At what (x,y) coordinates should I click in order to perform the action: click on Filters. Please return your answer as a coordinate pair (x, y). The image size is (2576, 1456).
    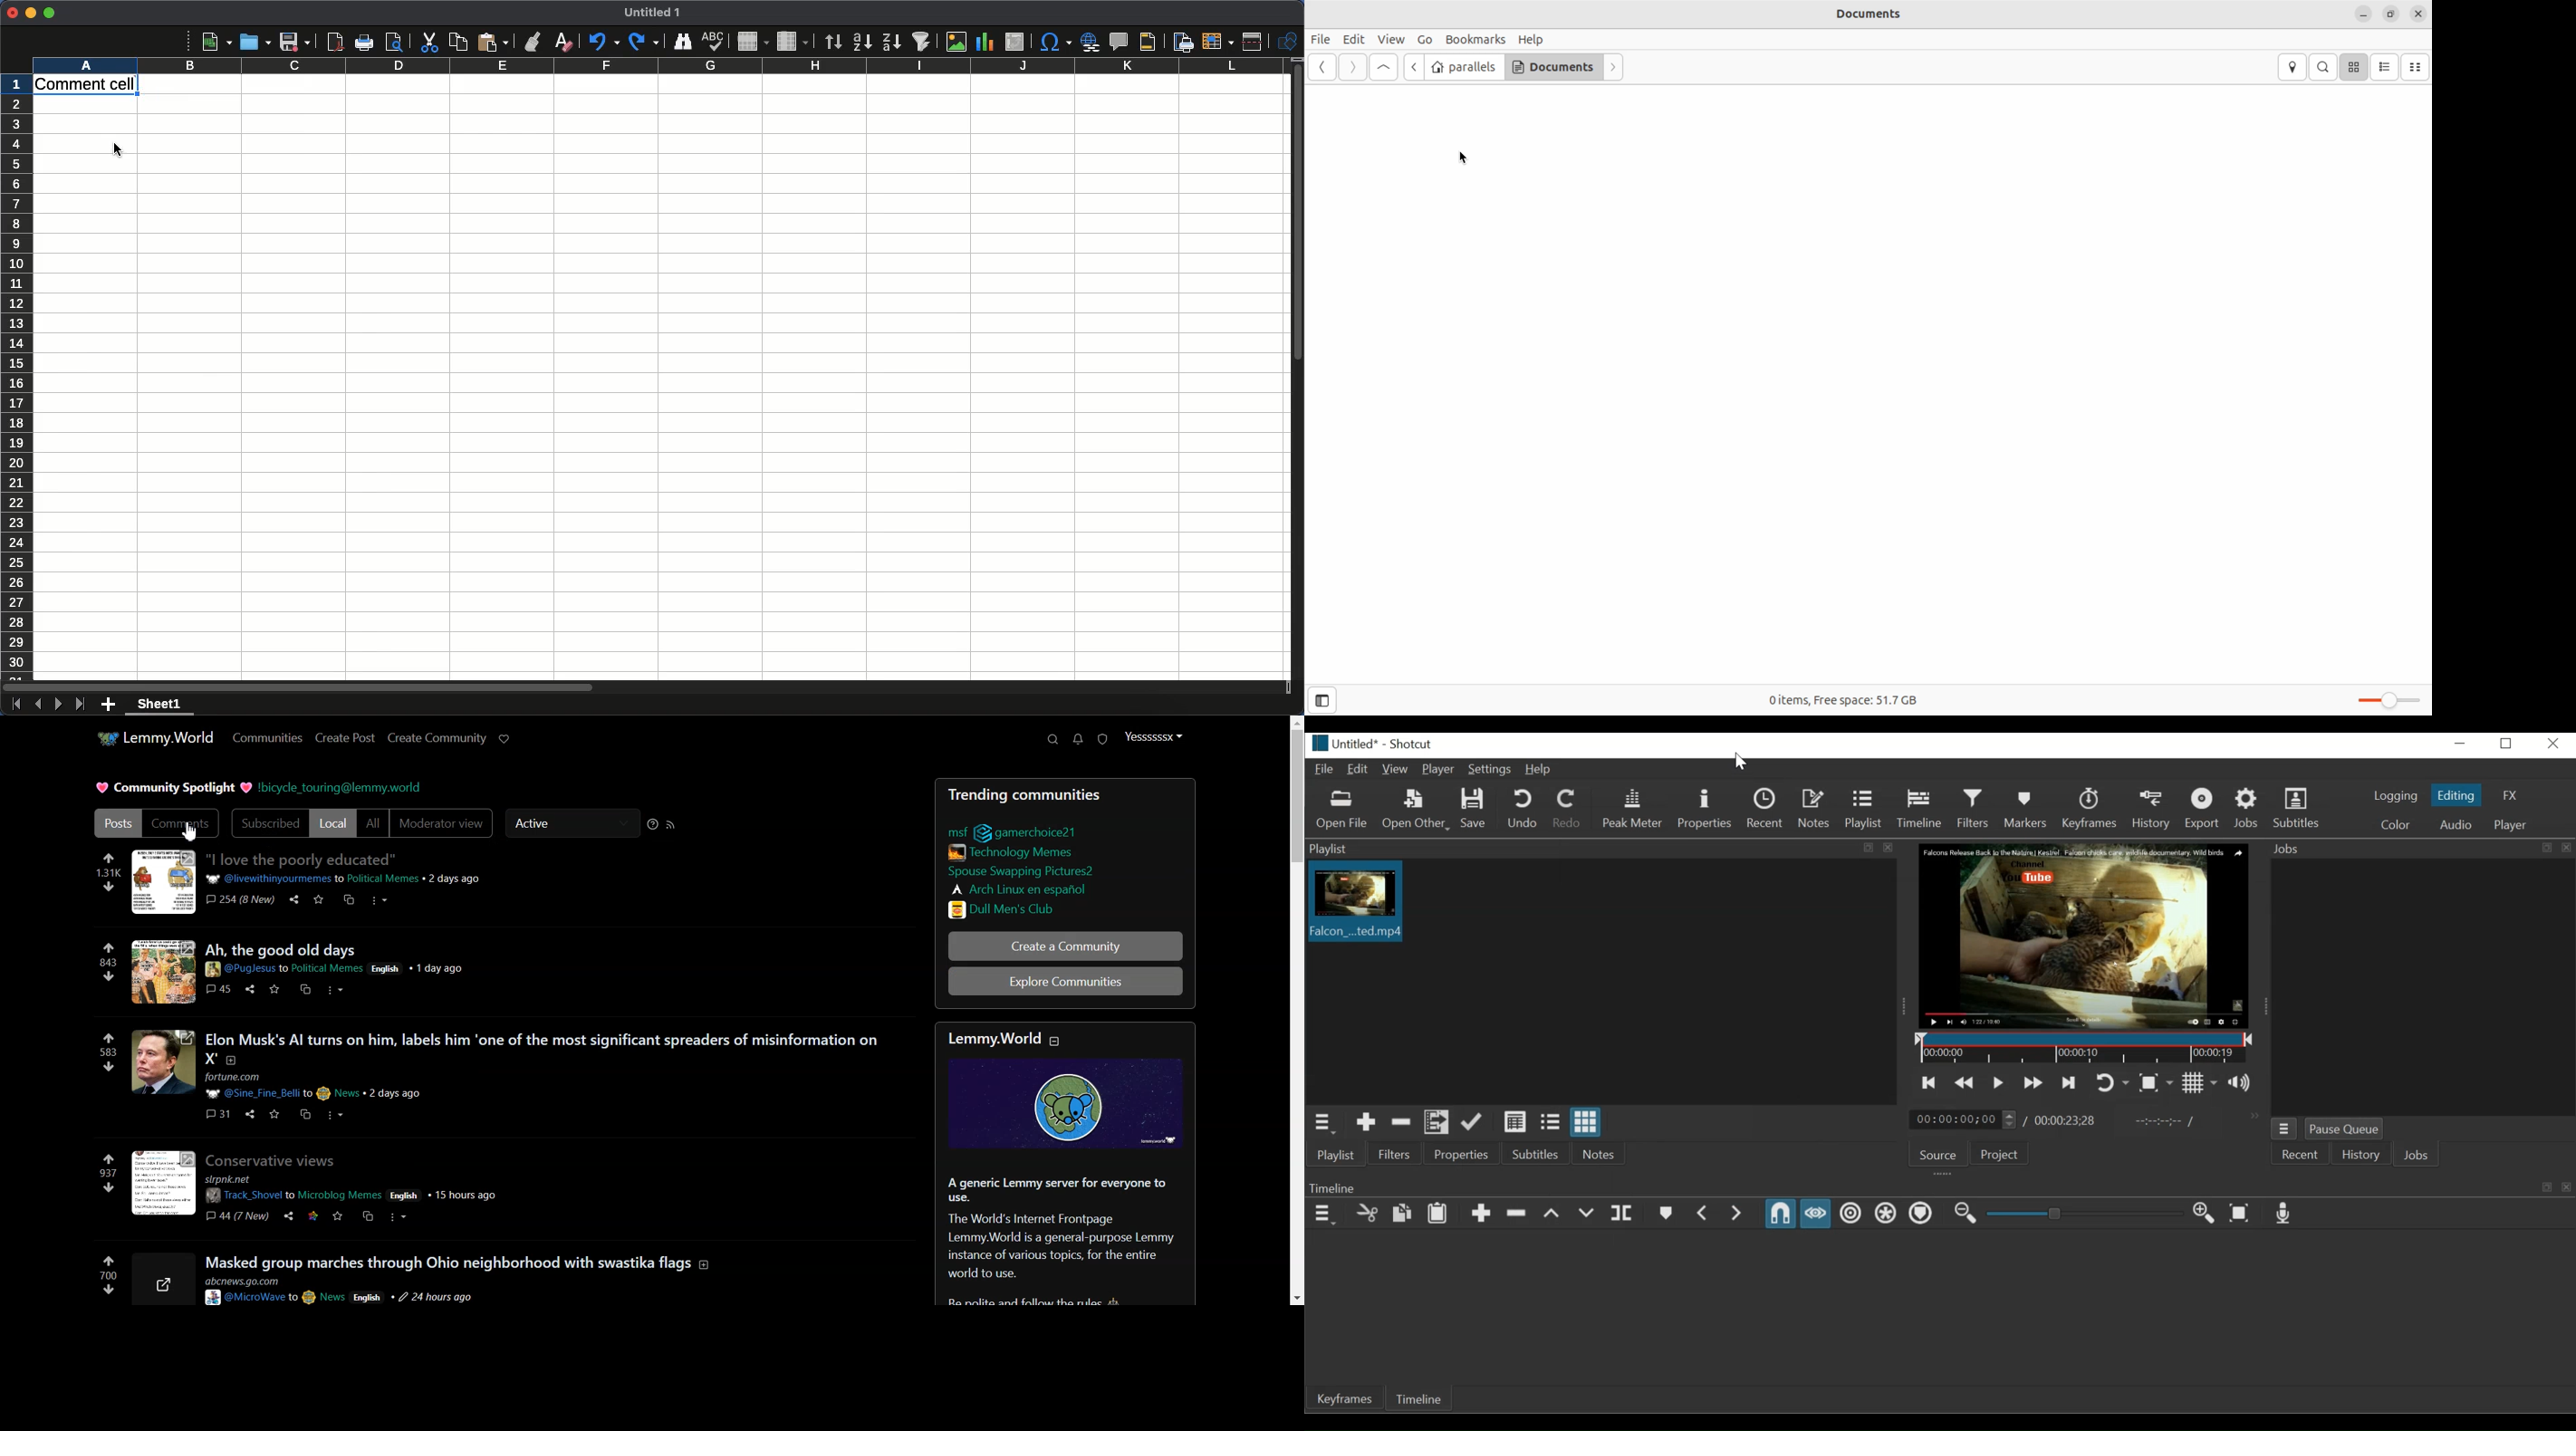
    Looking at the image, I should click on (1394, 1153).